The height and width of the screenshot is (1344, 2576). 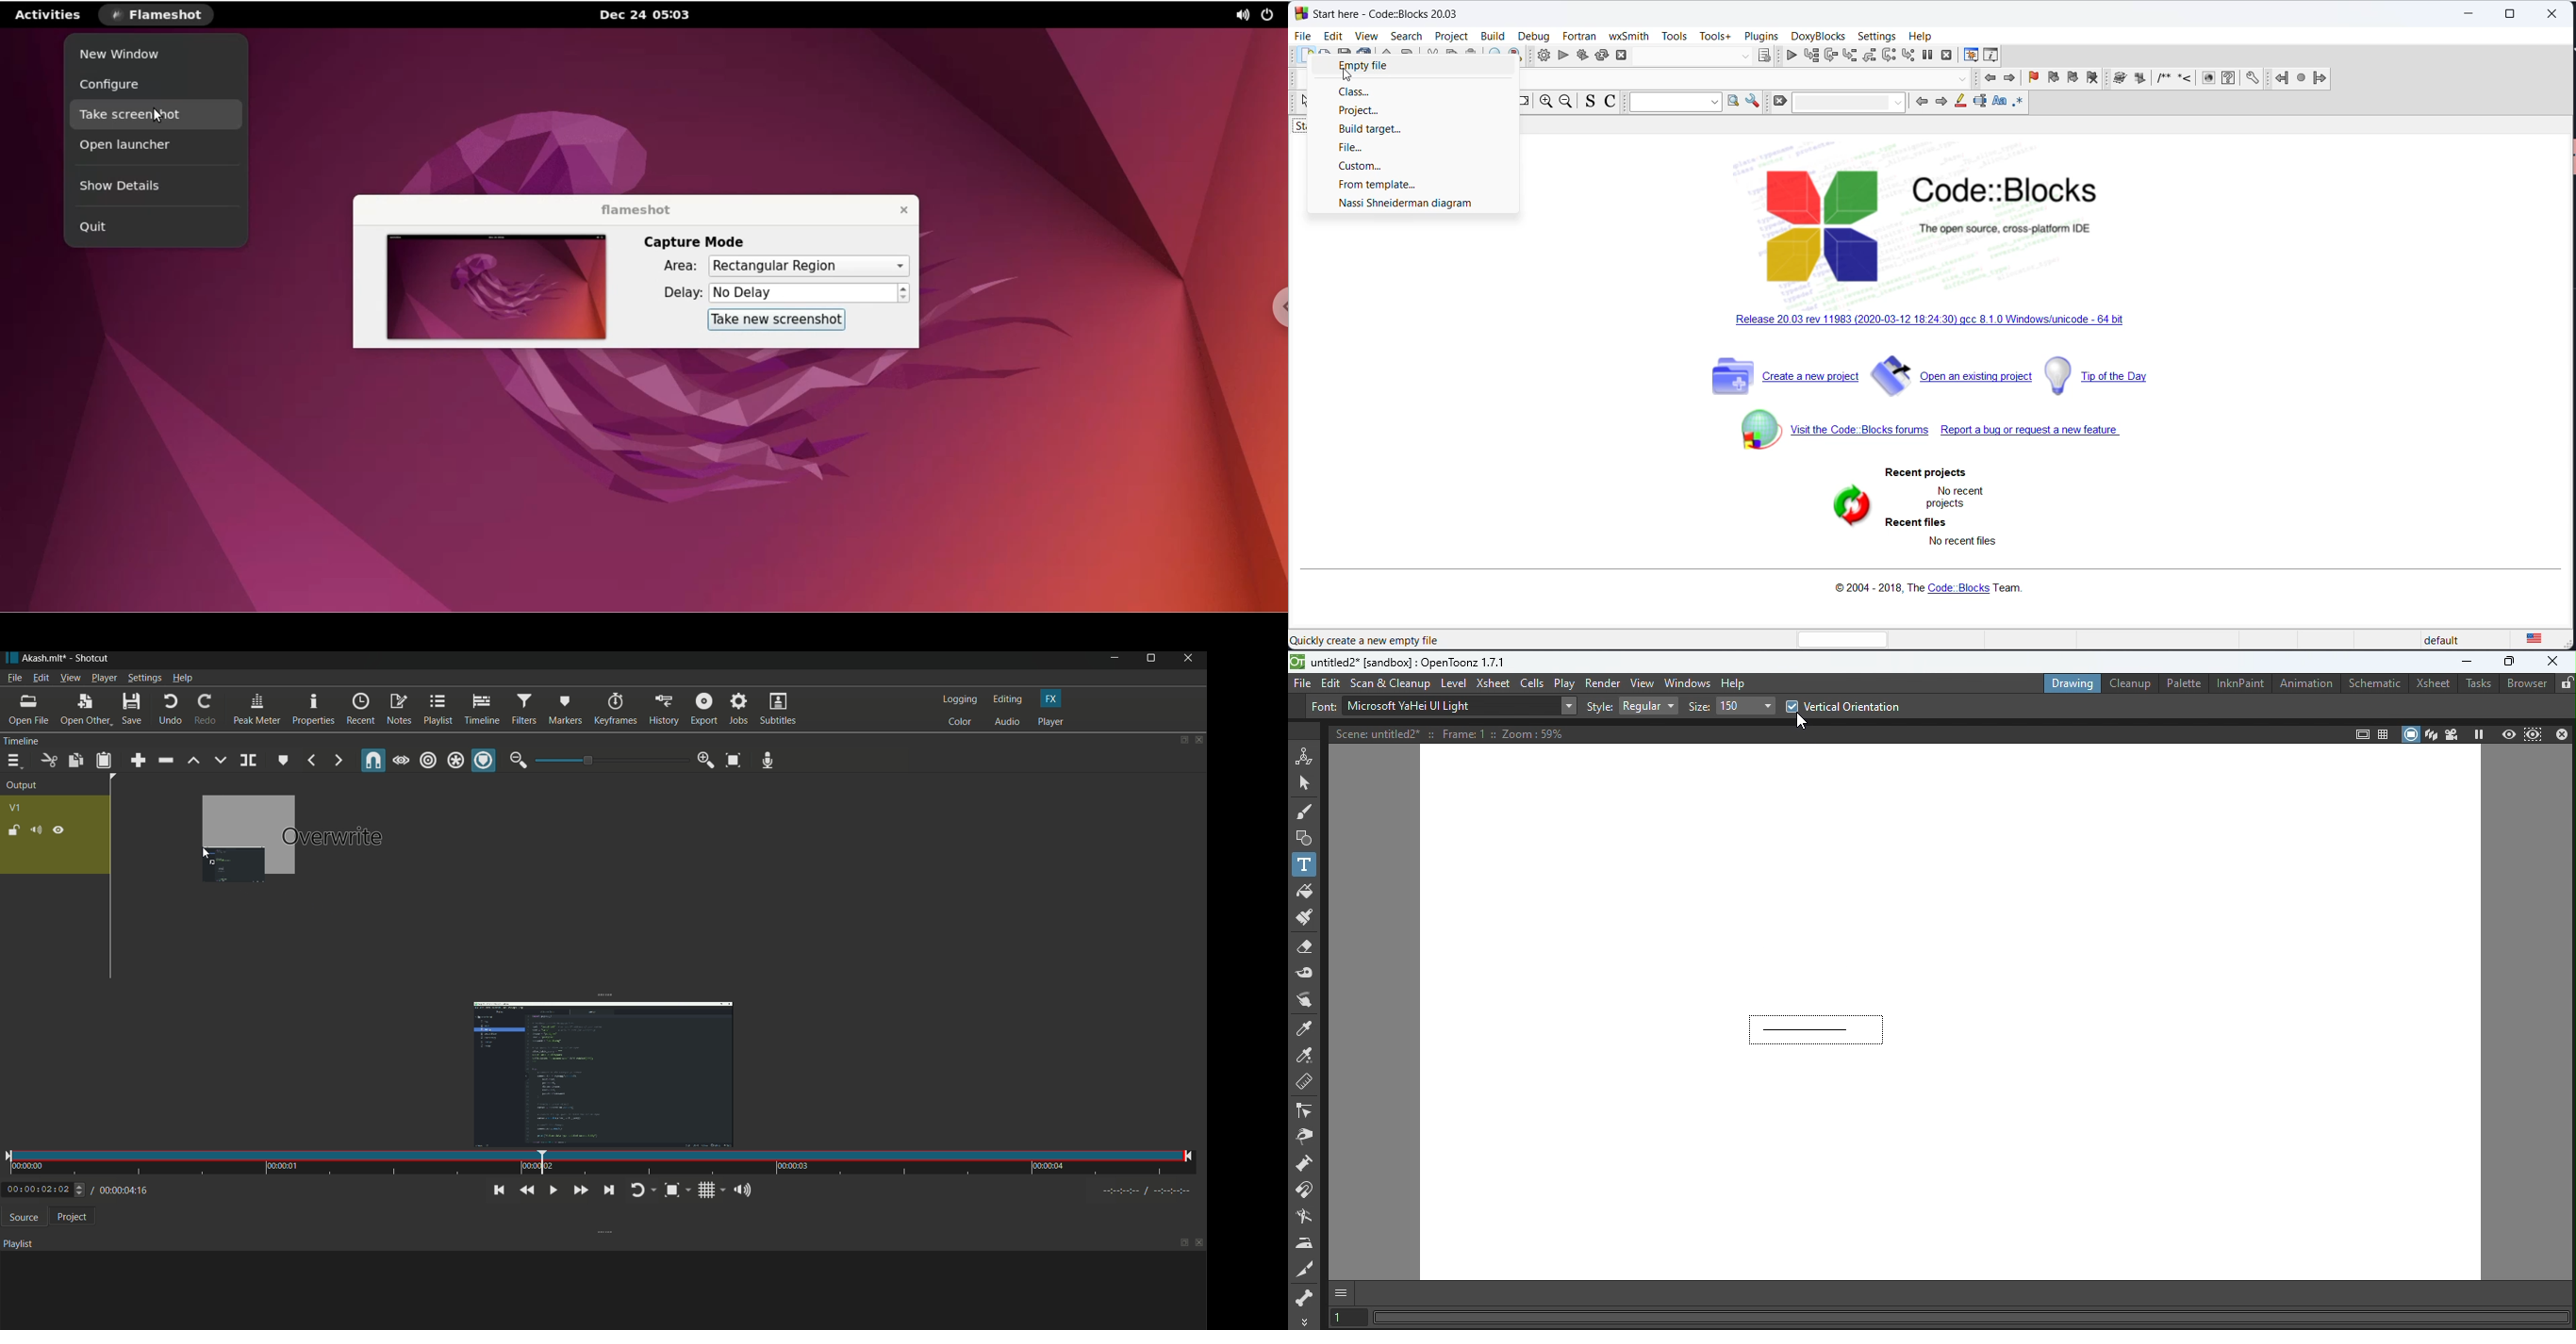 I want to click on toggle play or pause, so click(x=551, y=1190).